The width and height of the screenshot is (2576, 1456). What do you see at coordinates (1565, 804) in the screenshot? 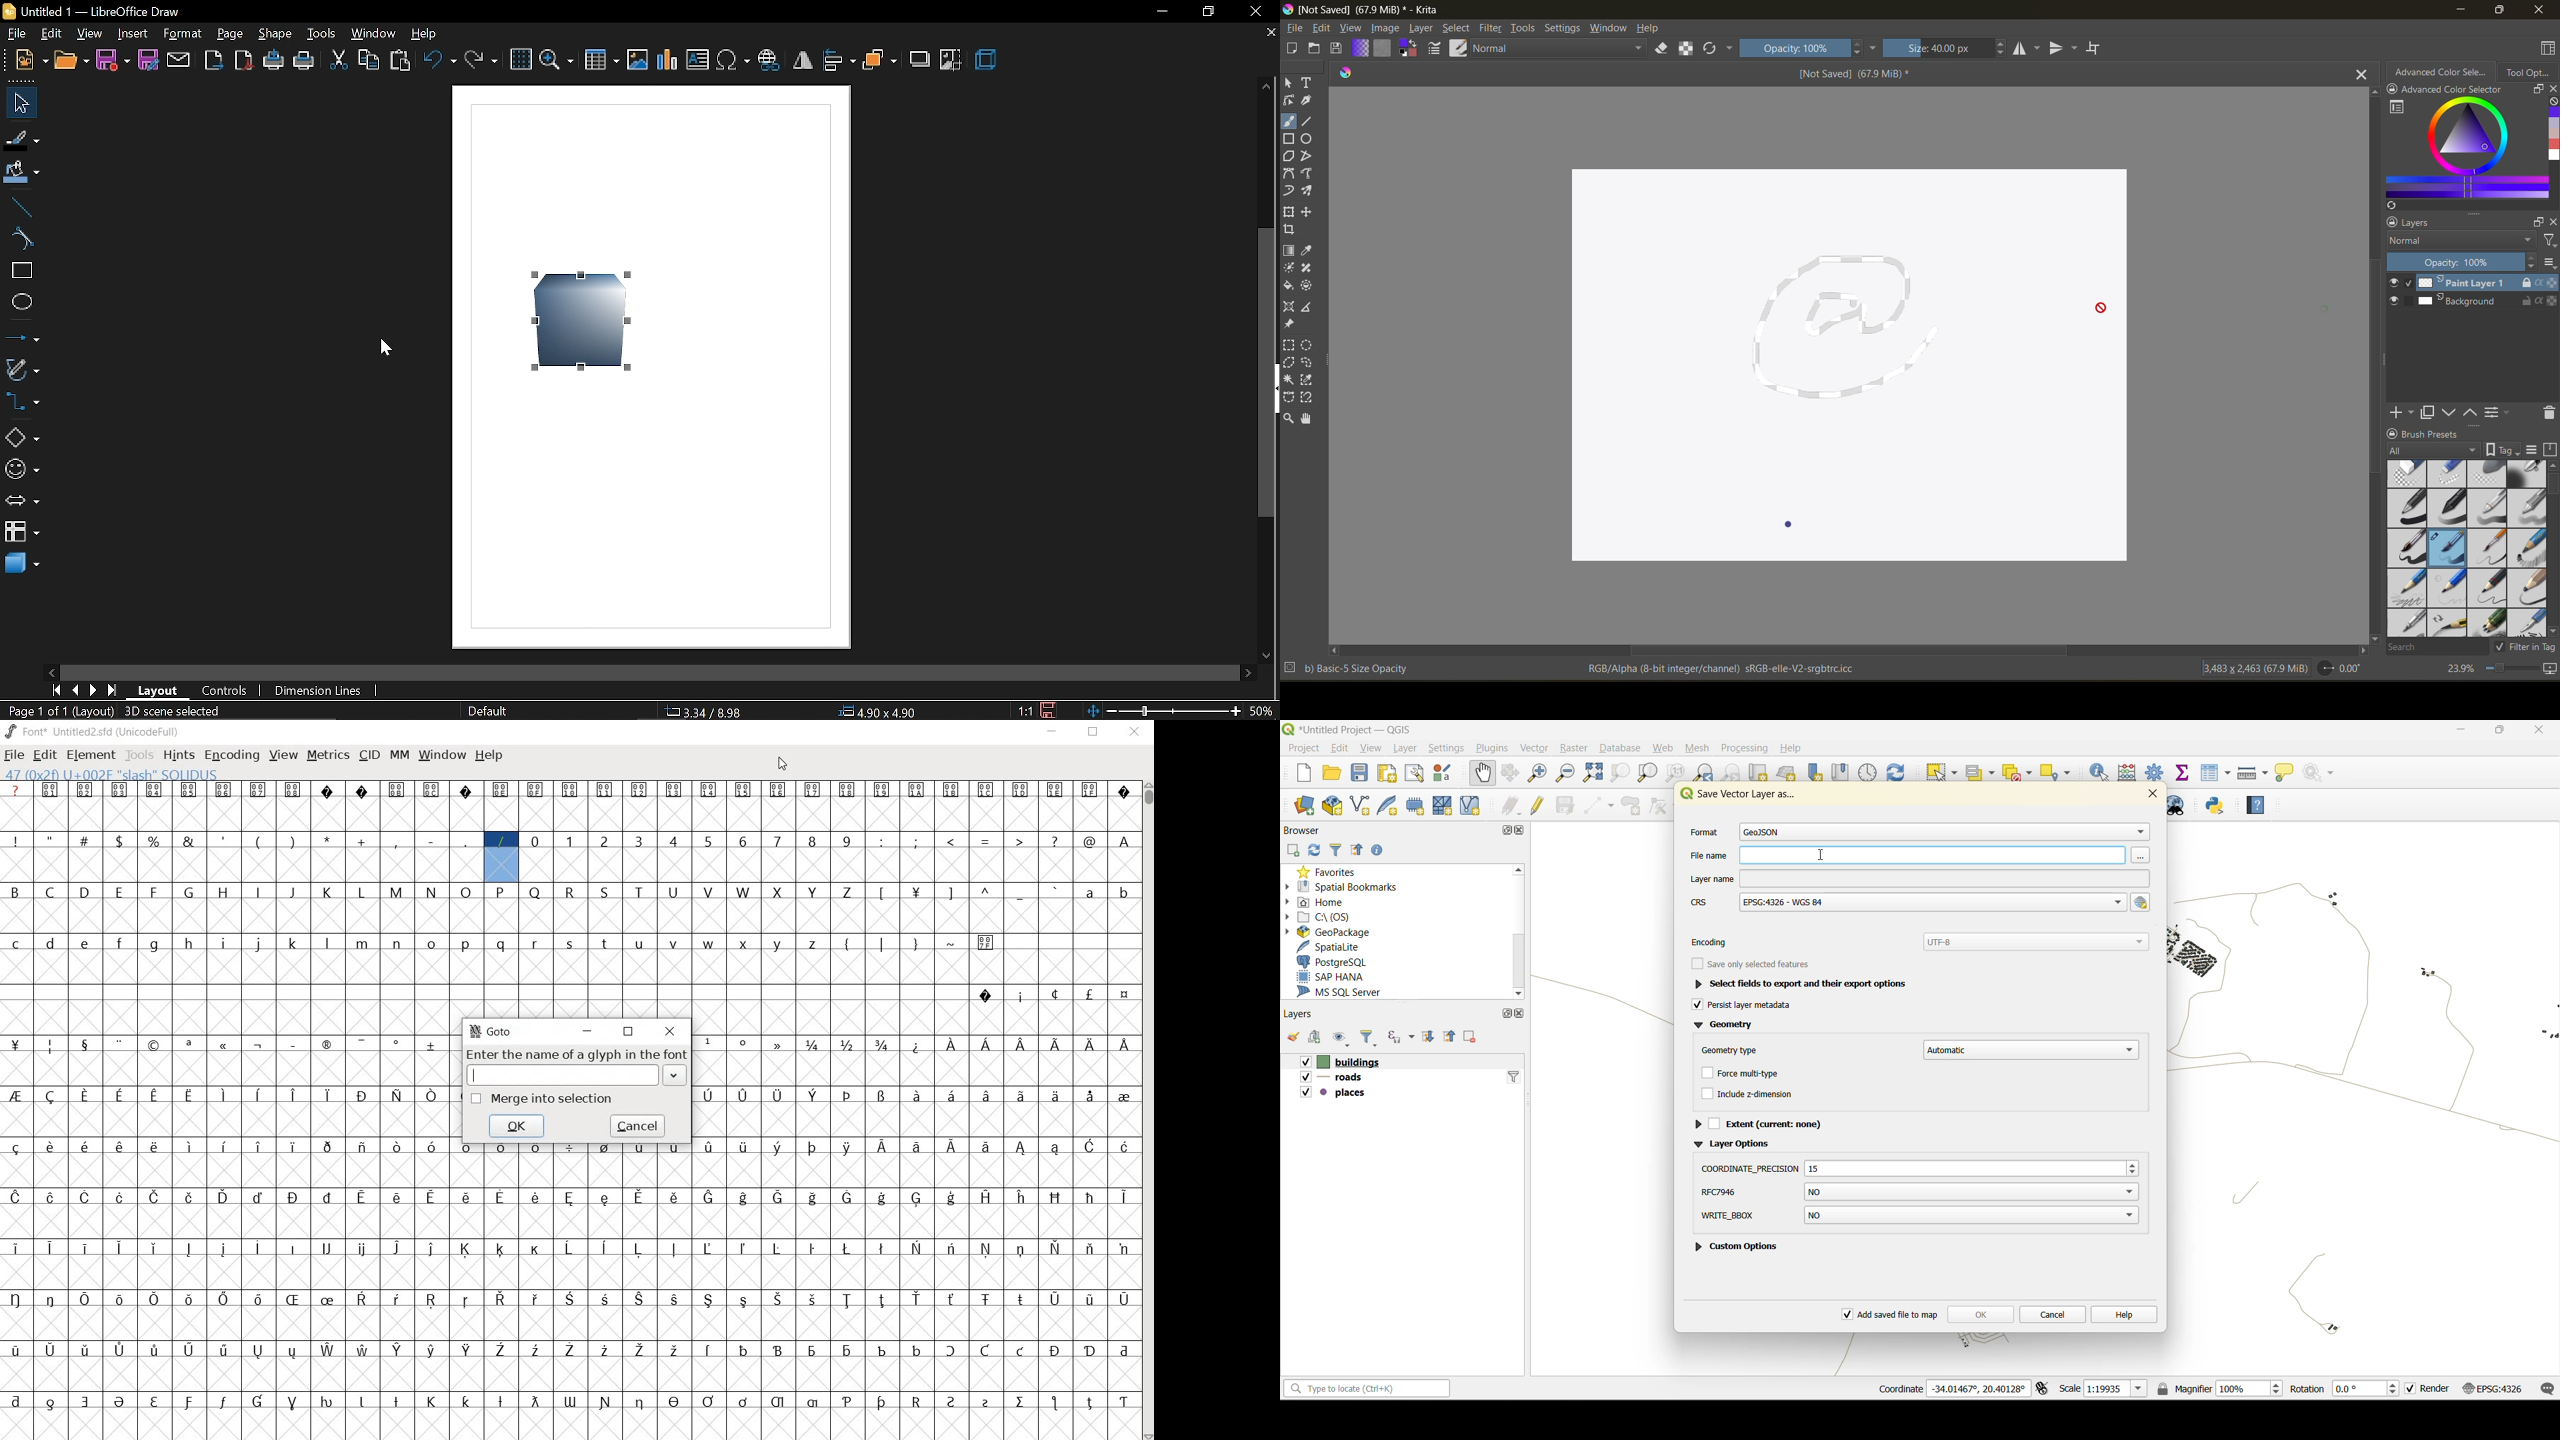
I see `save edits` at bounding box center [1565, 804].